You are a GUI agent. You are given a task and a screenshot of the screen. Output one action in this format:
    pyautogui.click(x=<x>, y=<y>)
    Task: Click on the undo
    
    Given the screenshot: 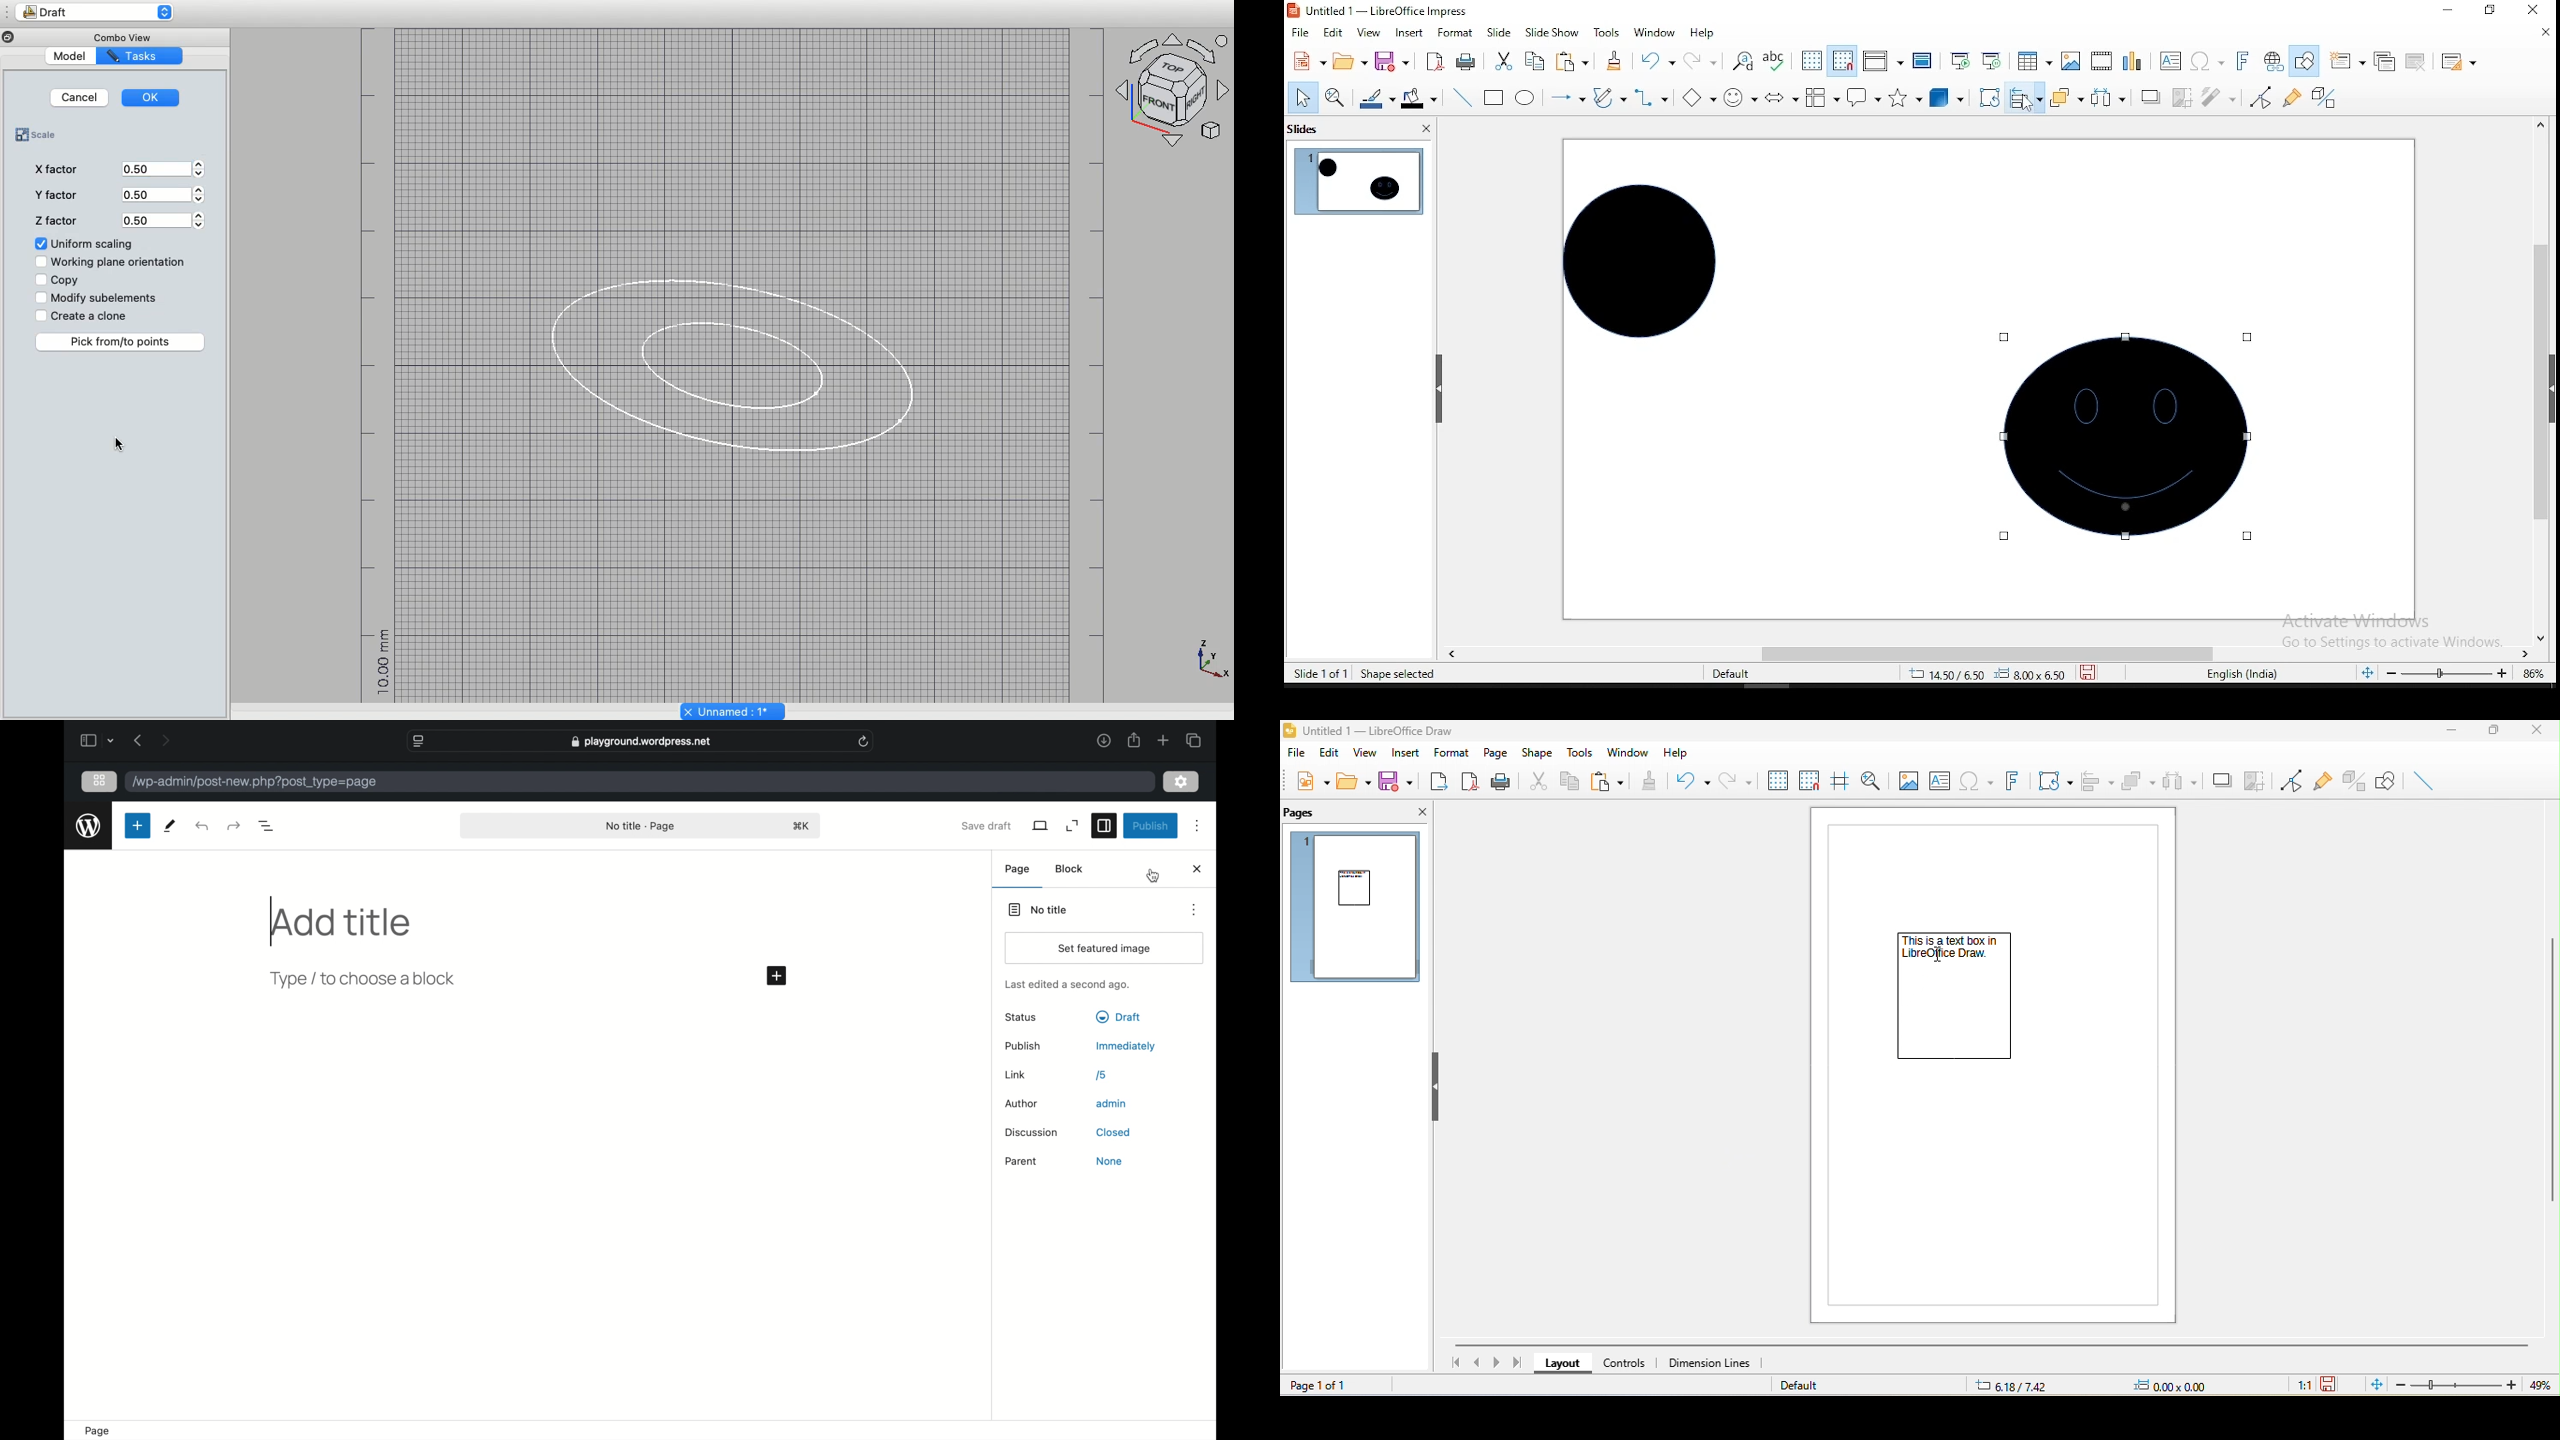 What is the action you would take?
    pyautogui.click(x=1696, y=781)
    